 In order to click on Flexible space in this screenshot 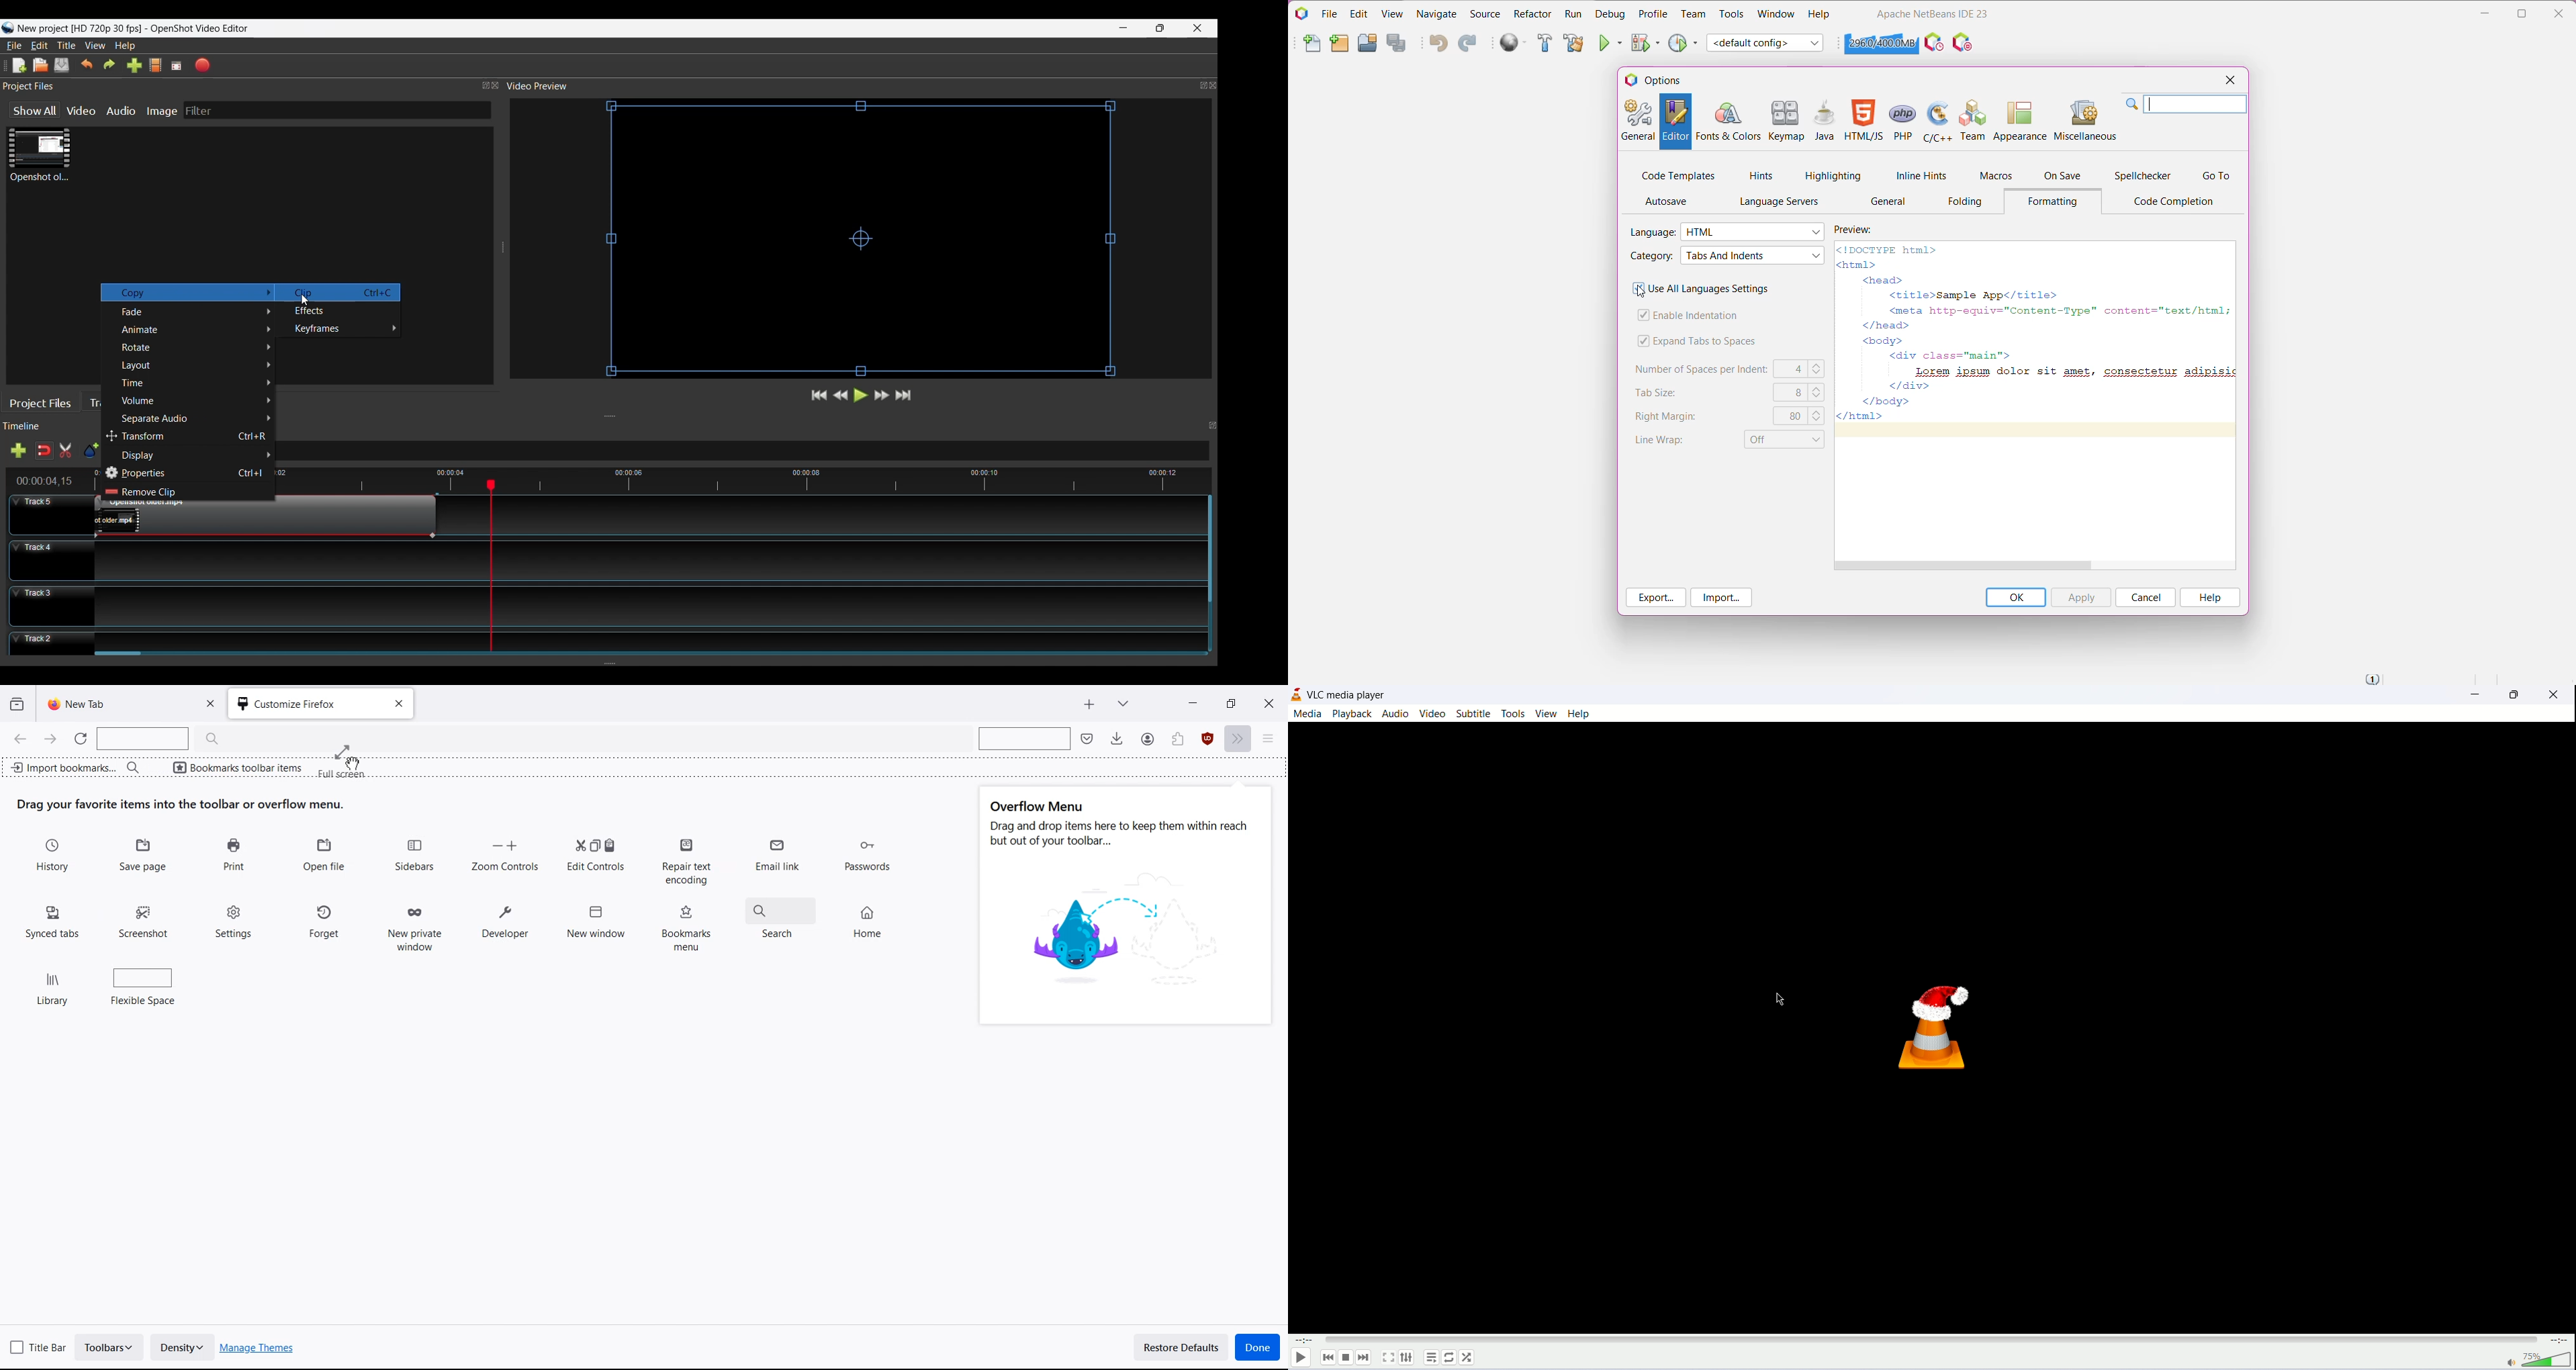, I will do `click(144, 984)`.